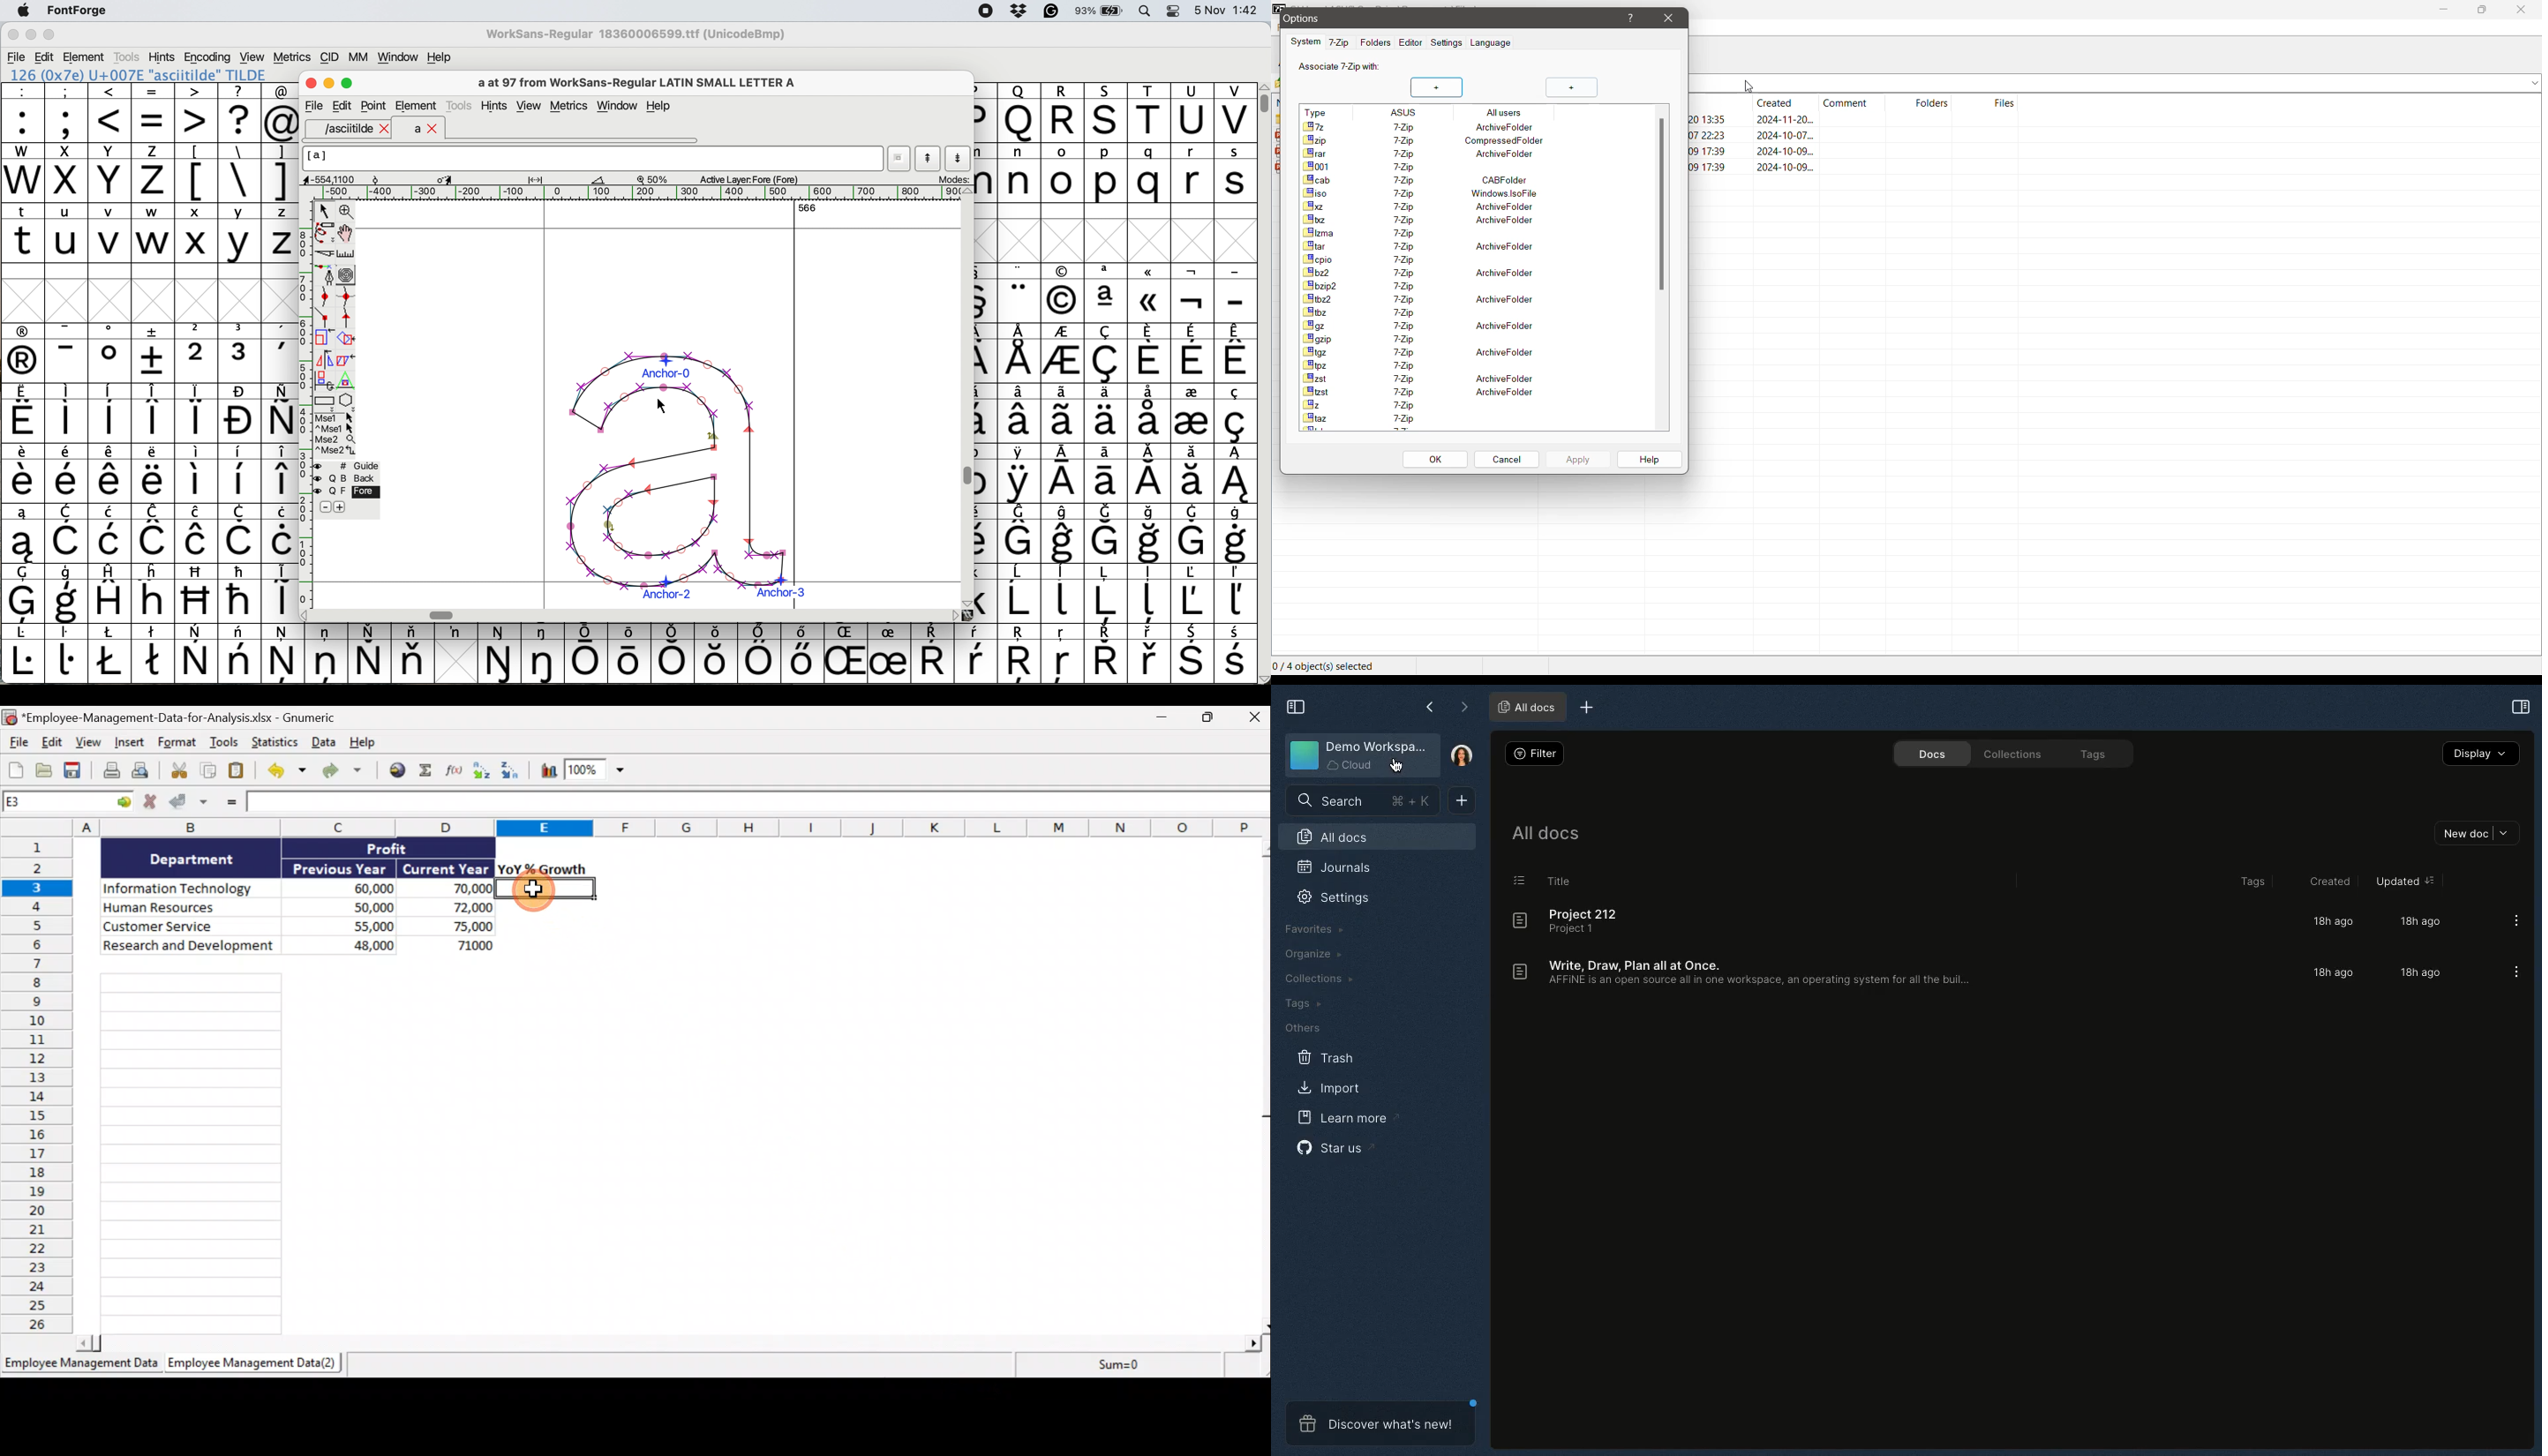 The image size is (2548, 1456). I want to click on Associate 7-Zip with, so click(1341, 66).